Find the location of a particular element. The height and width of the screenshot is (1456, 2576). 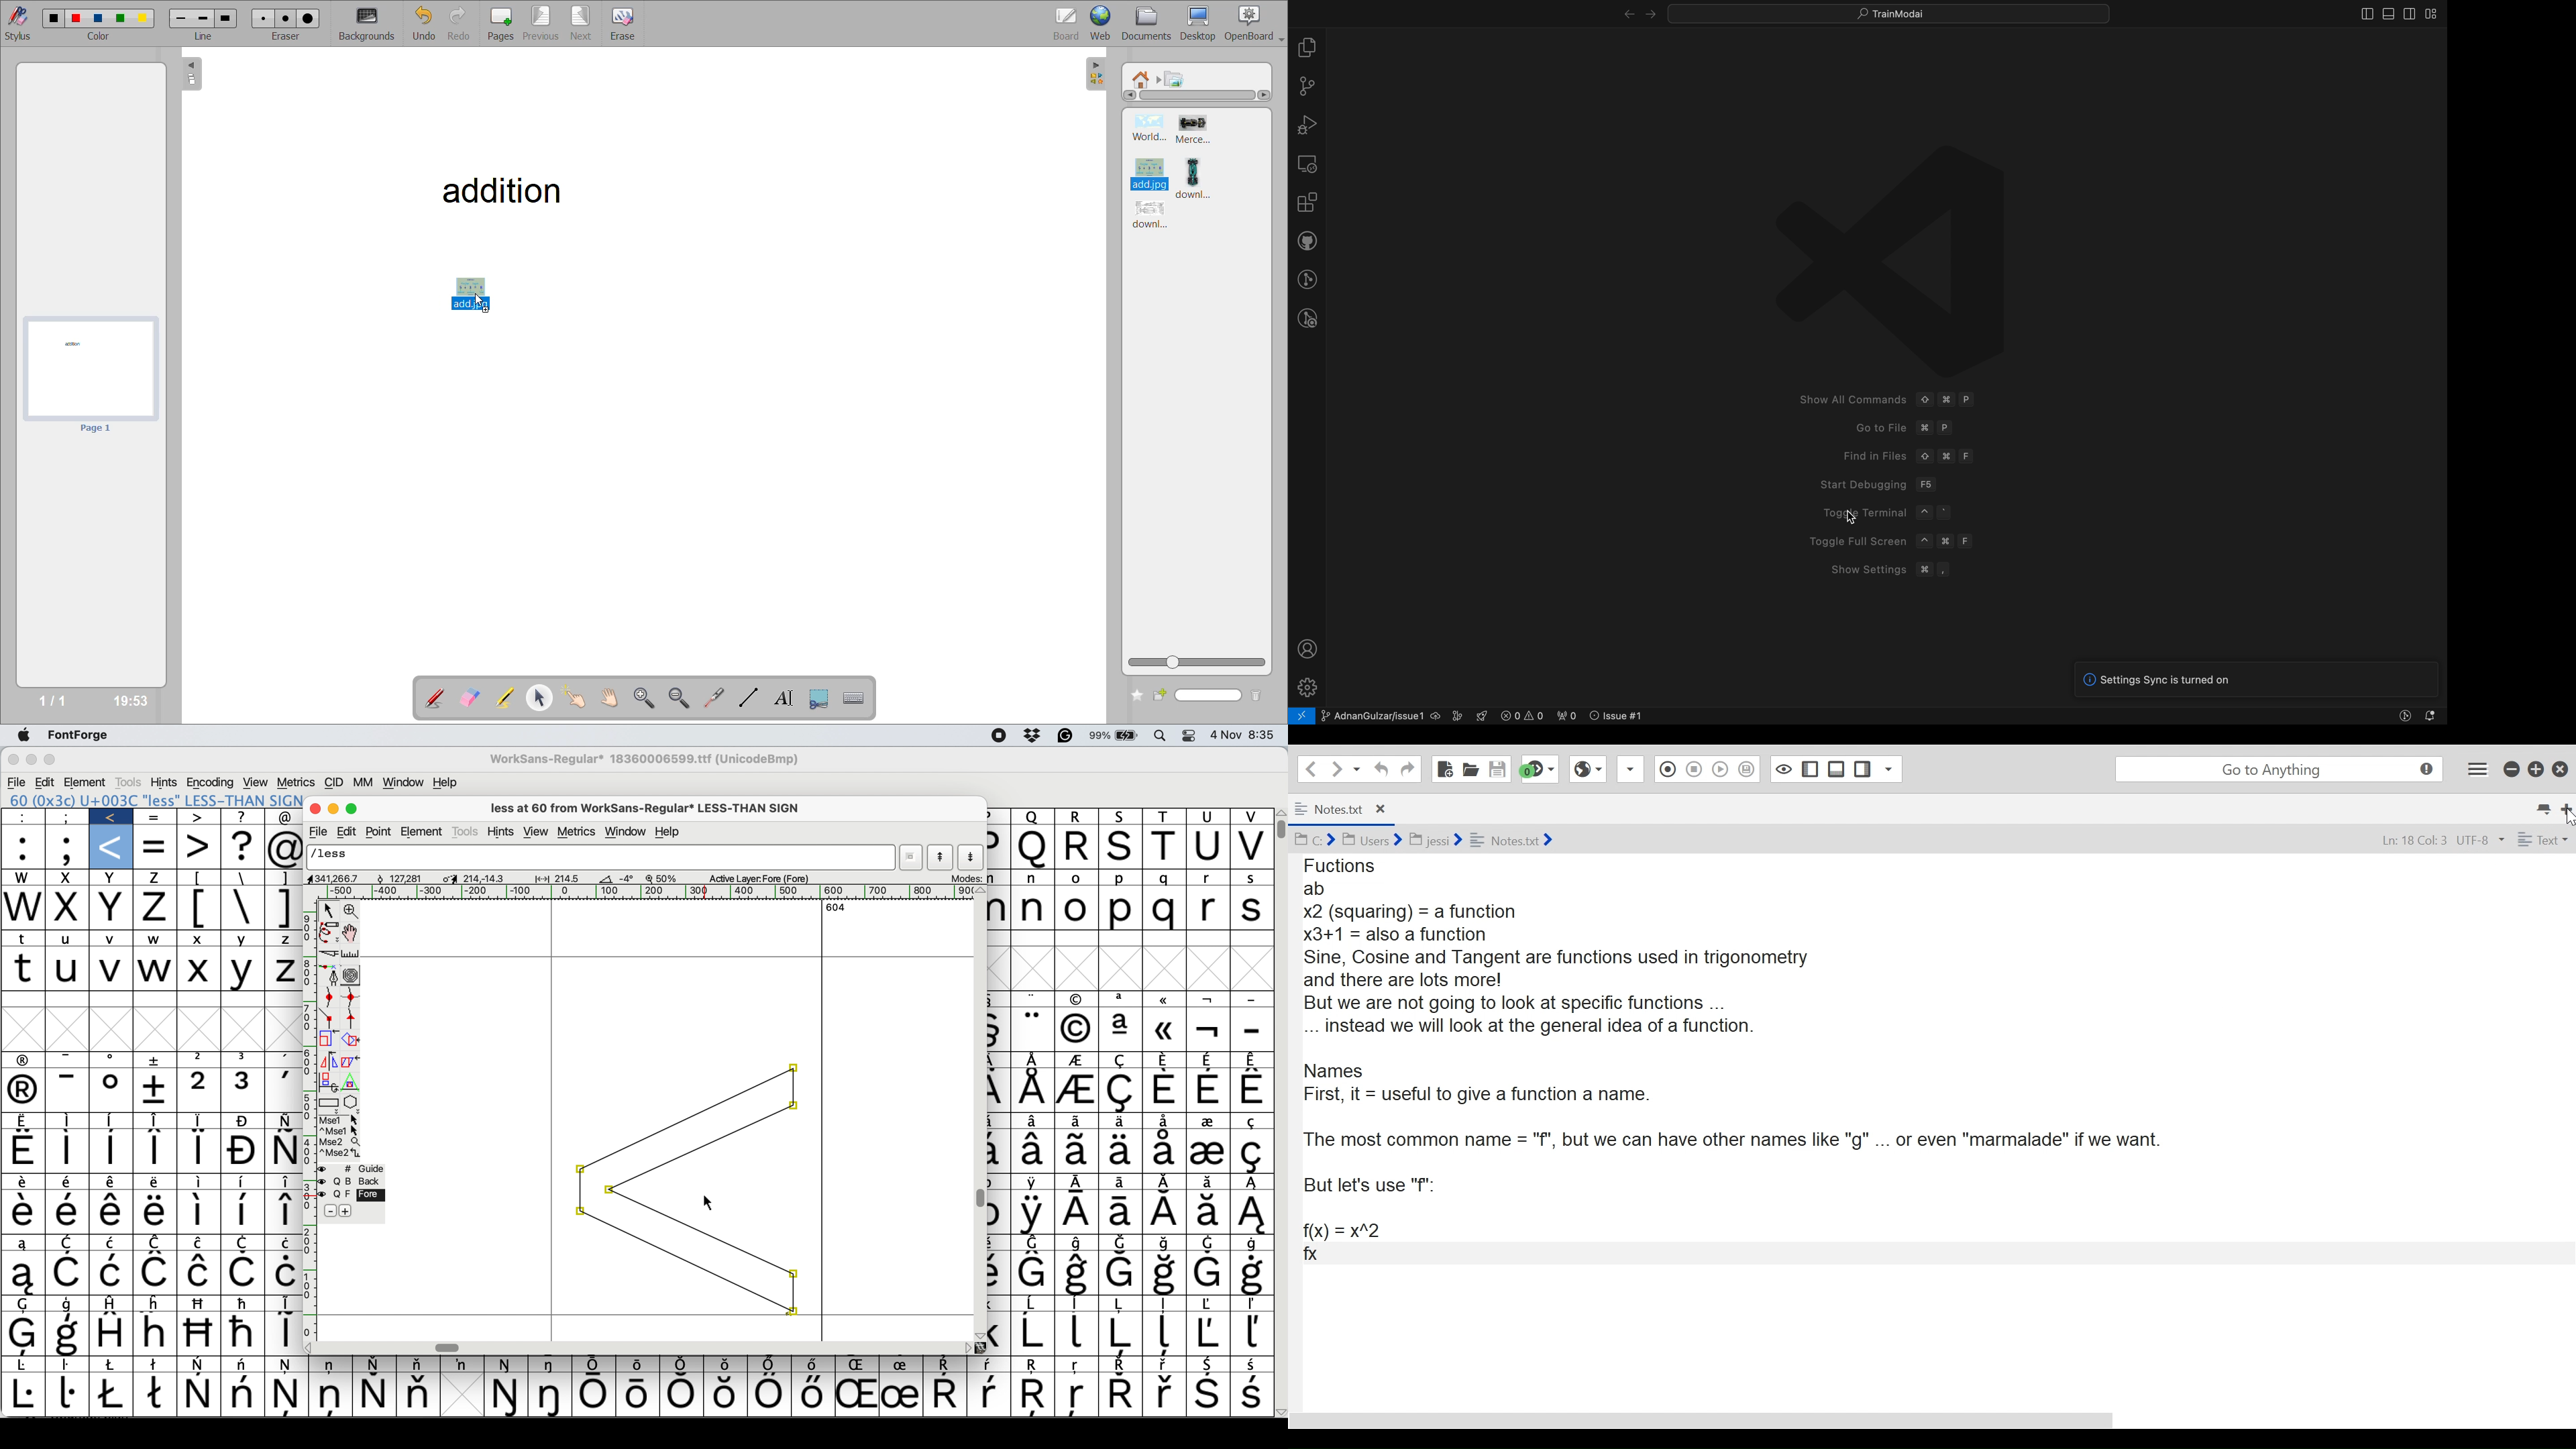

Symbol is located at coordinates (1076, 1304).